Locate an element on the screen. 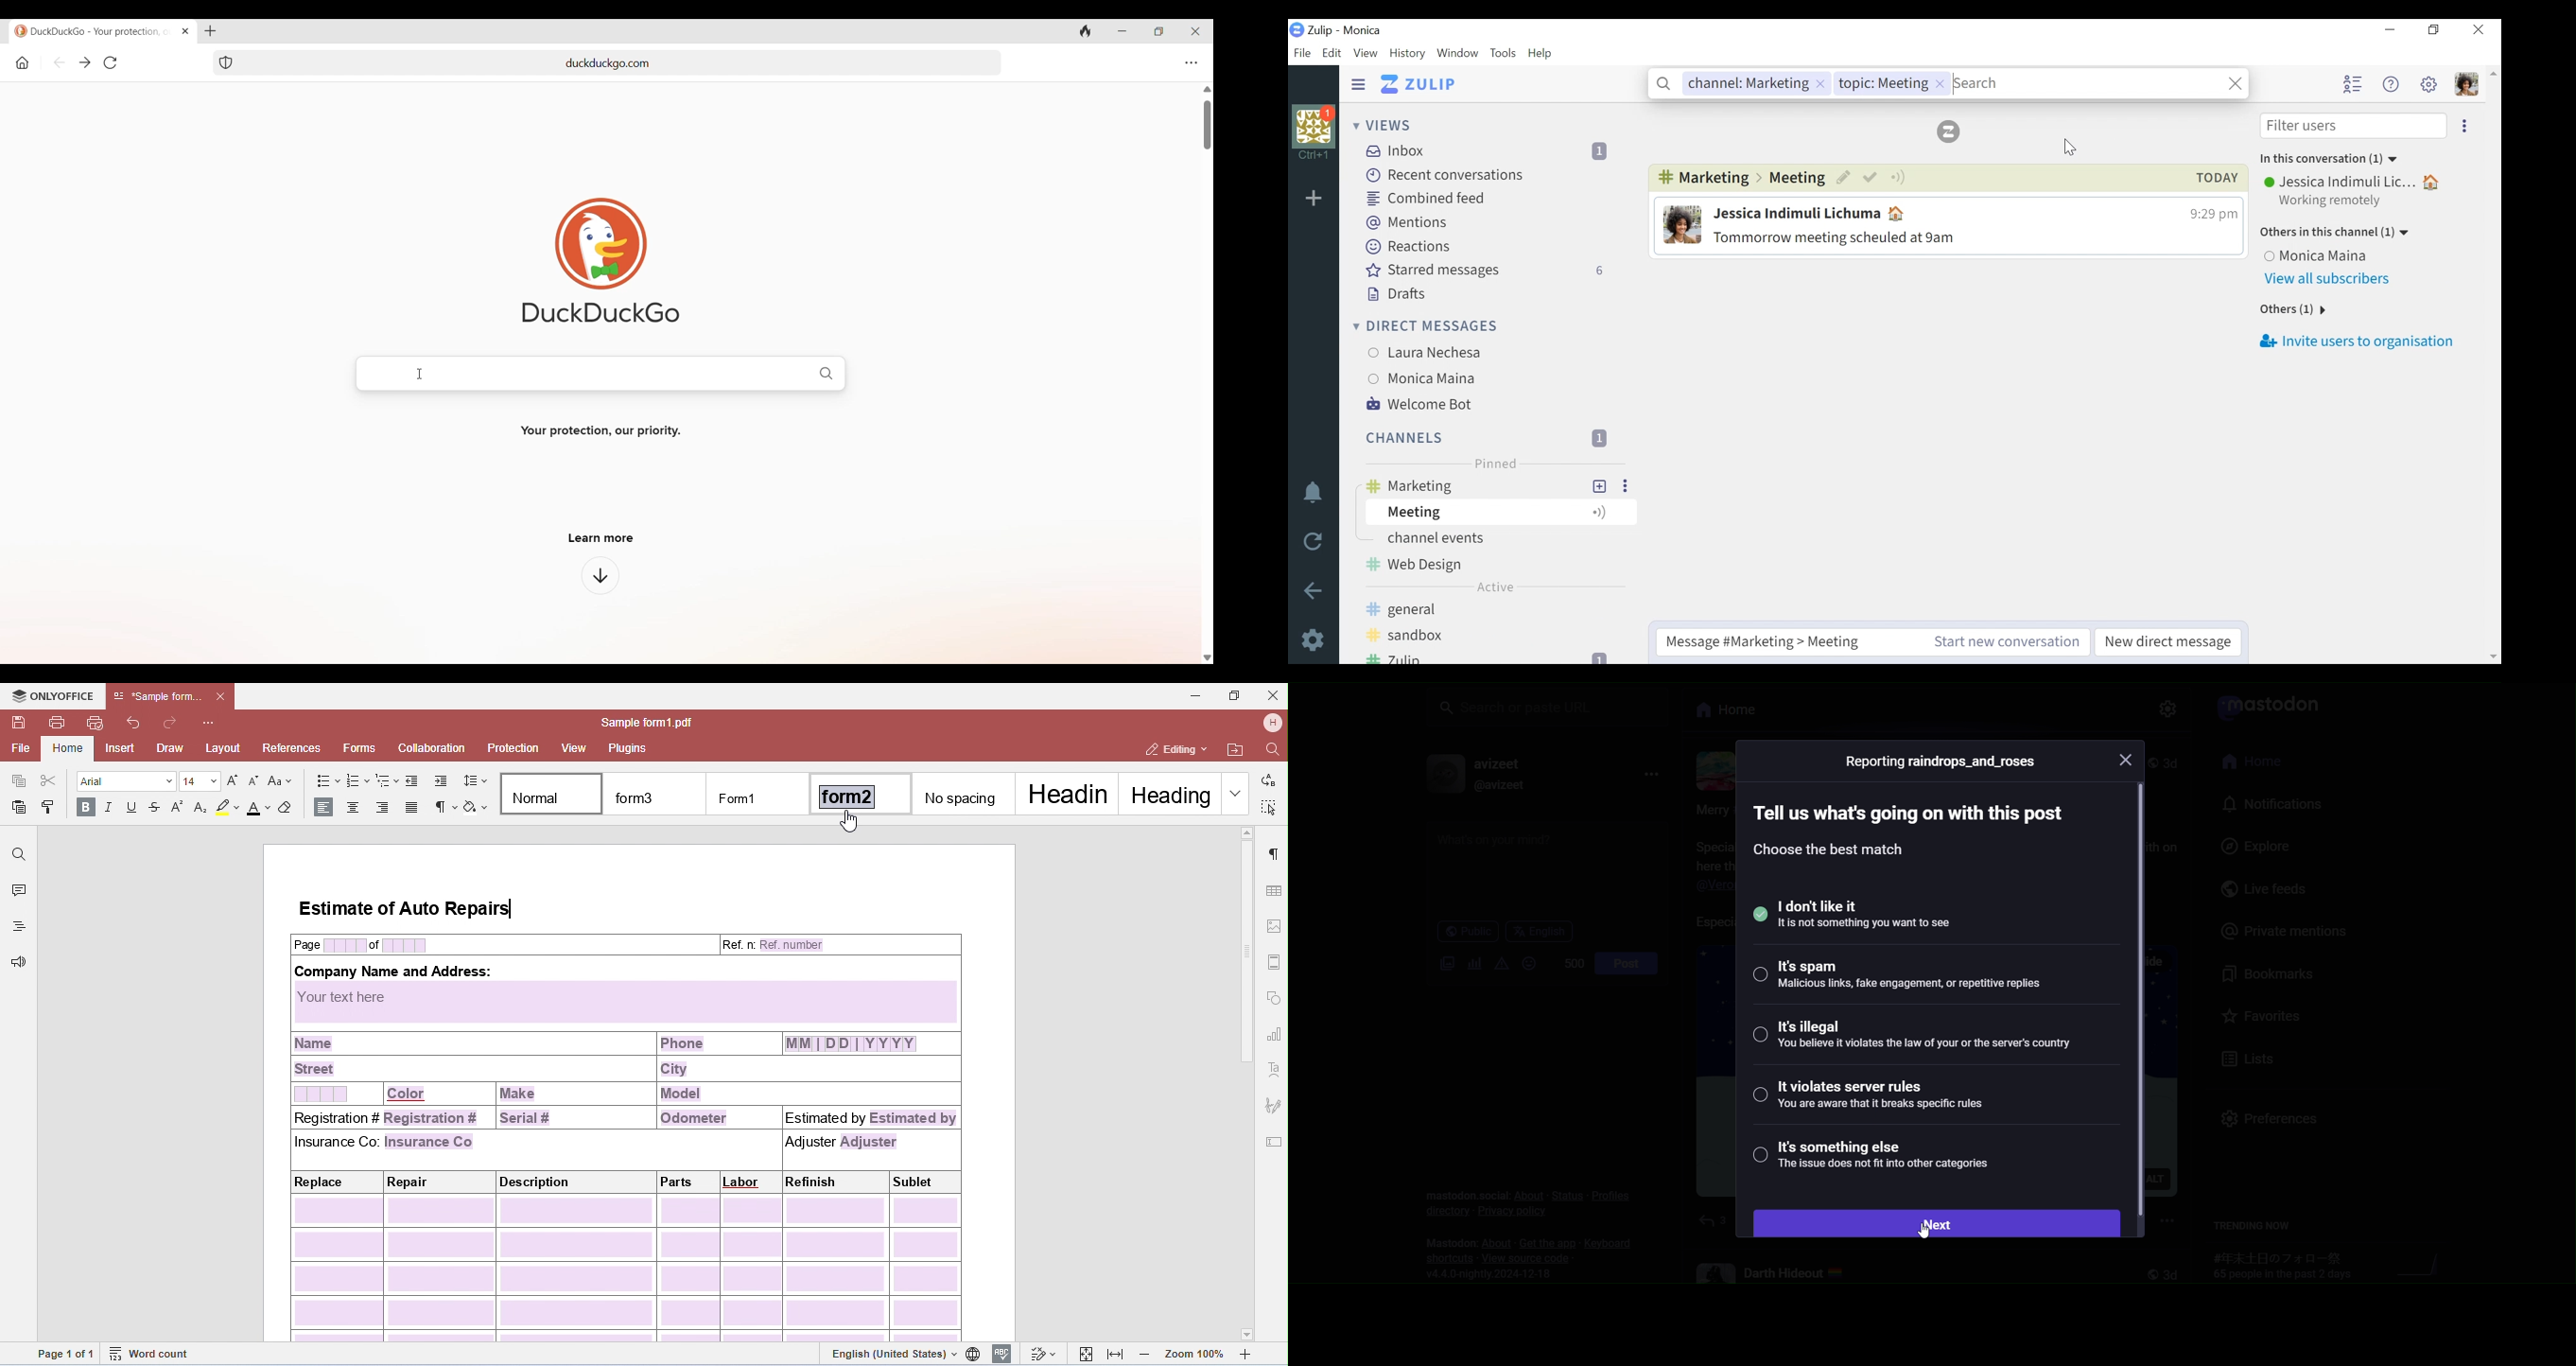 The image size is (2576, 1372). Views is located at coordinates (1383, 125).